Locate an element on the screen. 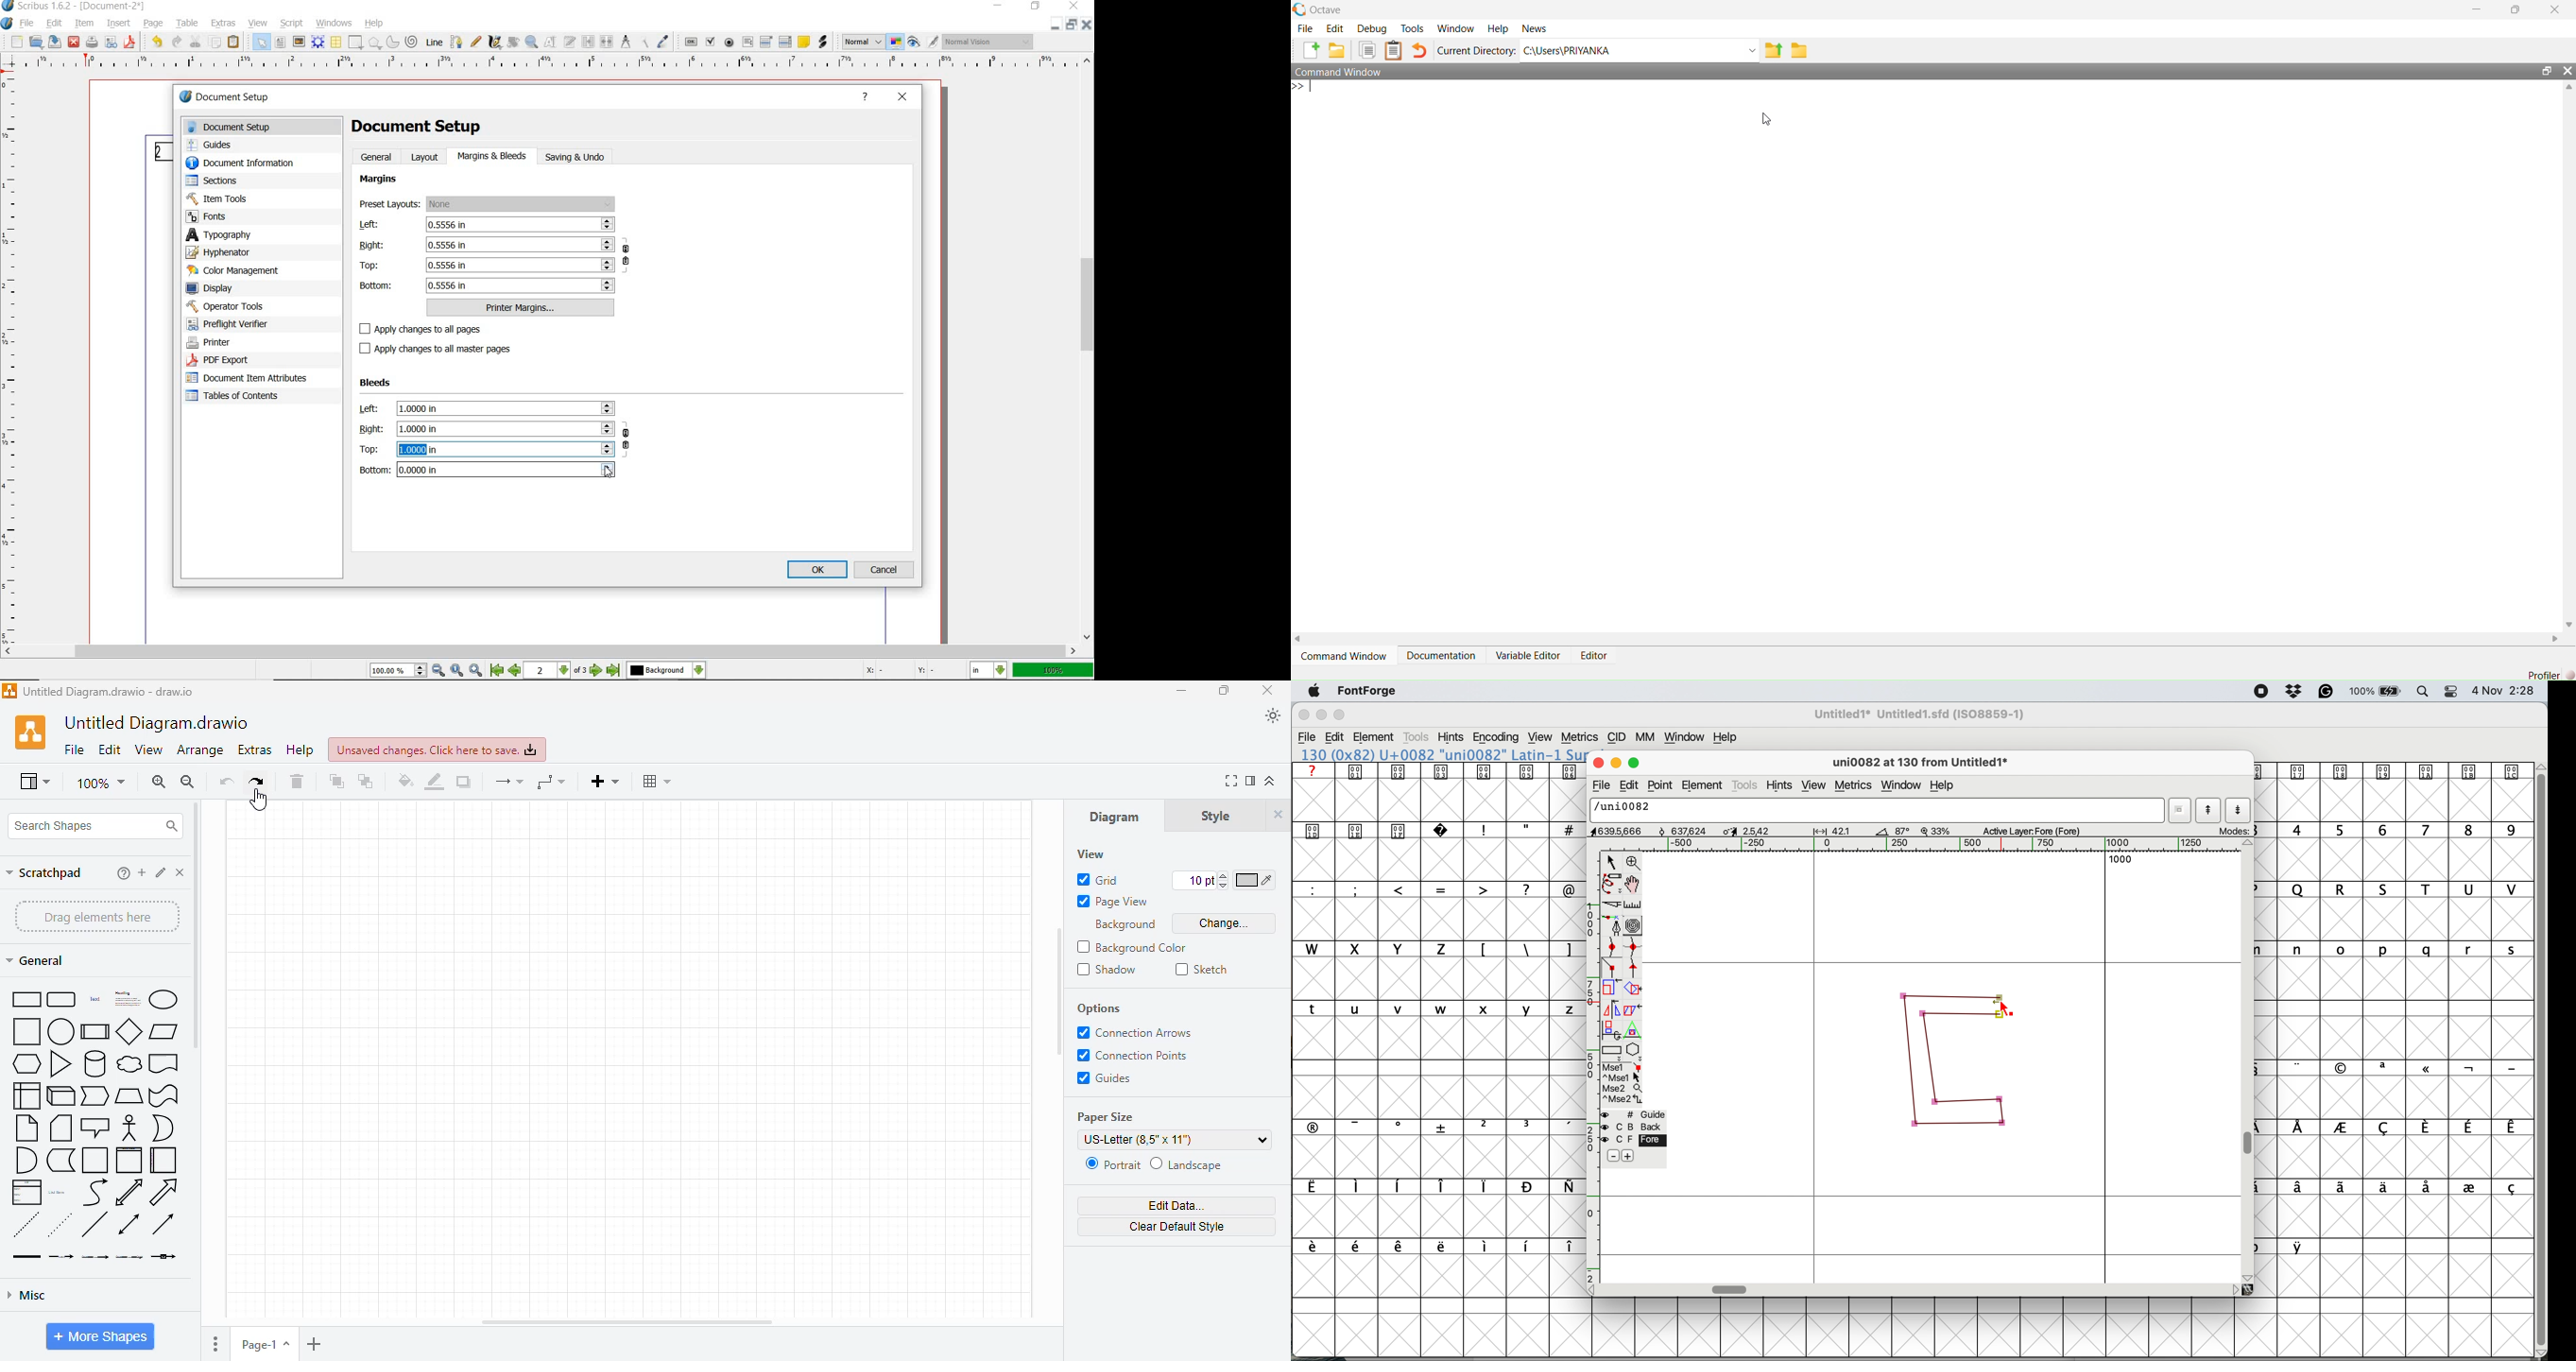 This screenshot has width=2576, height=1372. select image preview mode is located at coordinates (863, 42).